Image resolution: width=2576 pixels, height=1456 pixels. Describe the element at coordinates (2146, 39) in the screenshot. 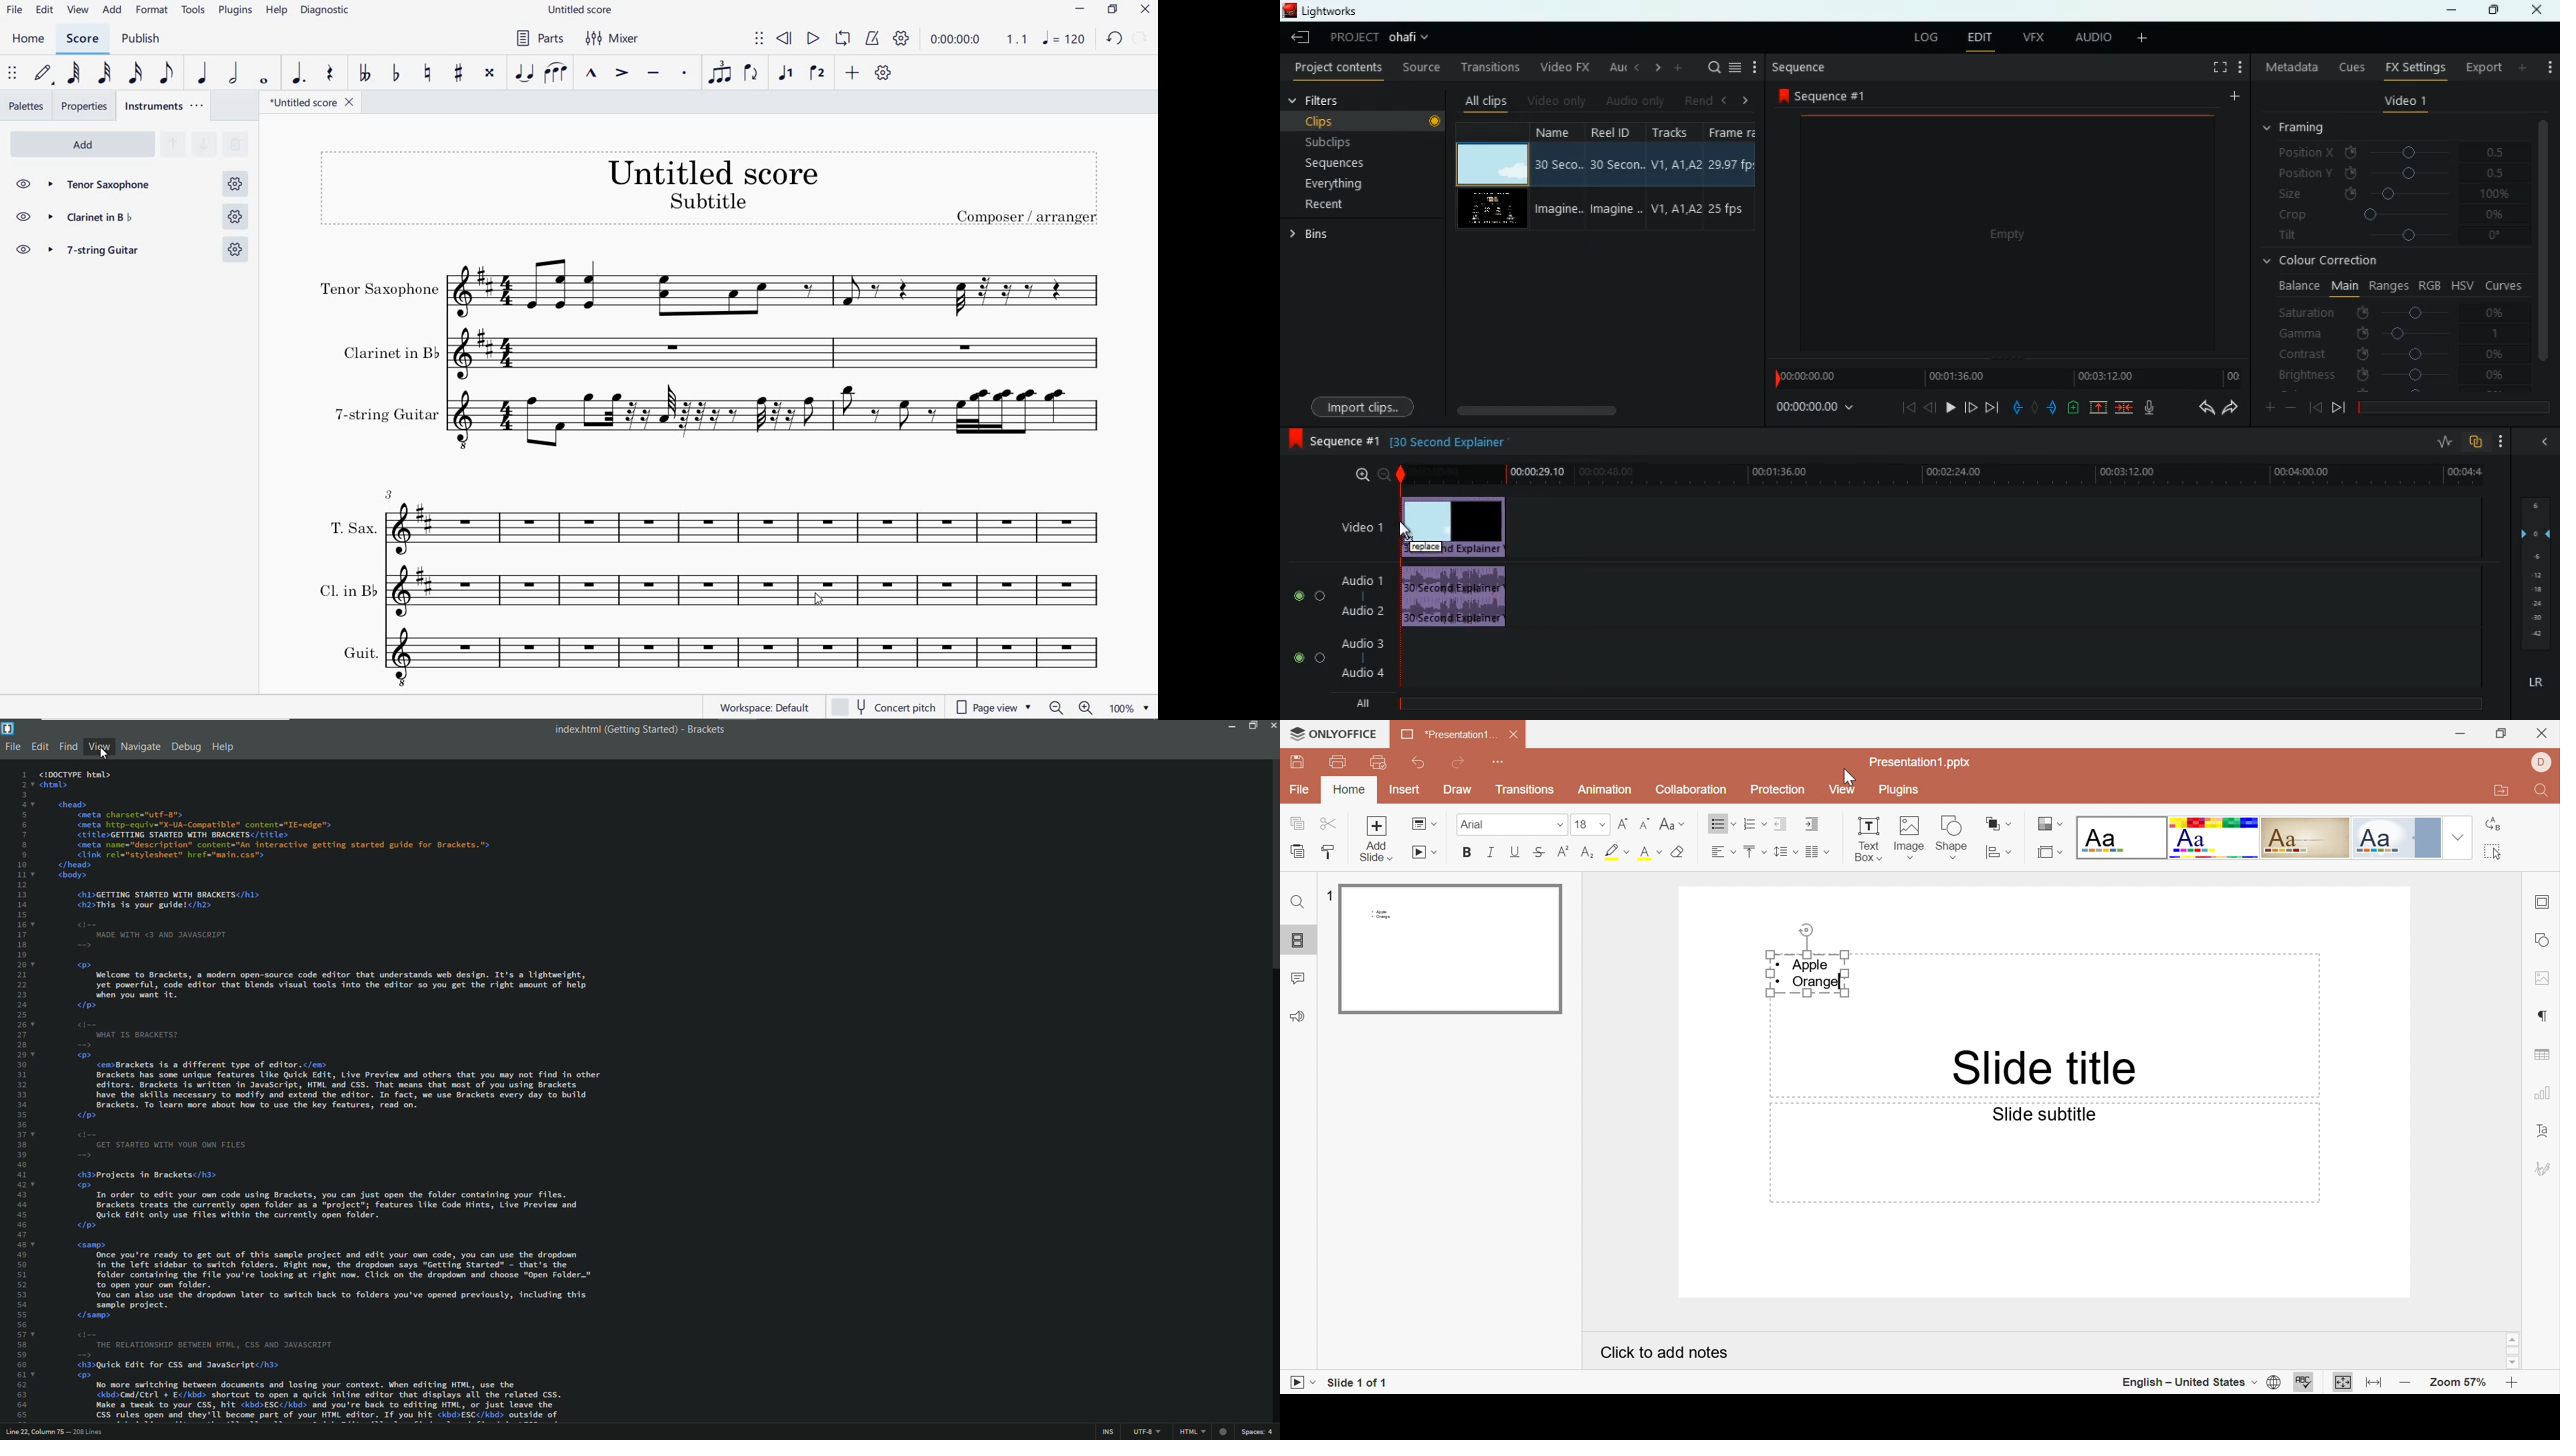

I see `more` at that location.